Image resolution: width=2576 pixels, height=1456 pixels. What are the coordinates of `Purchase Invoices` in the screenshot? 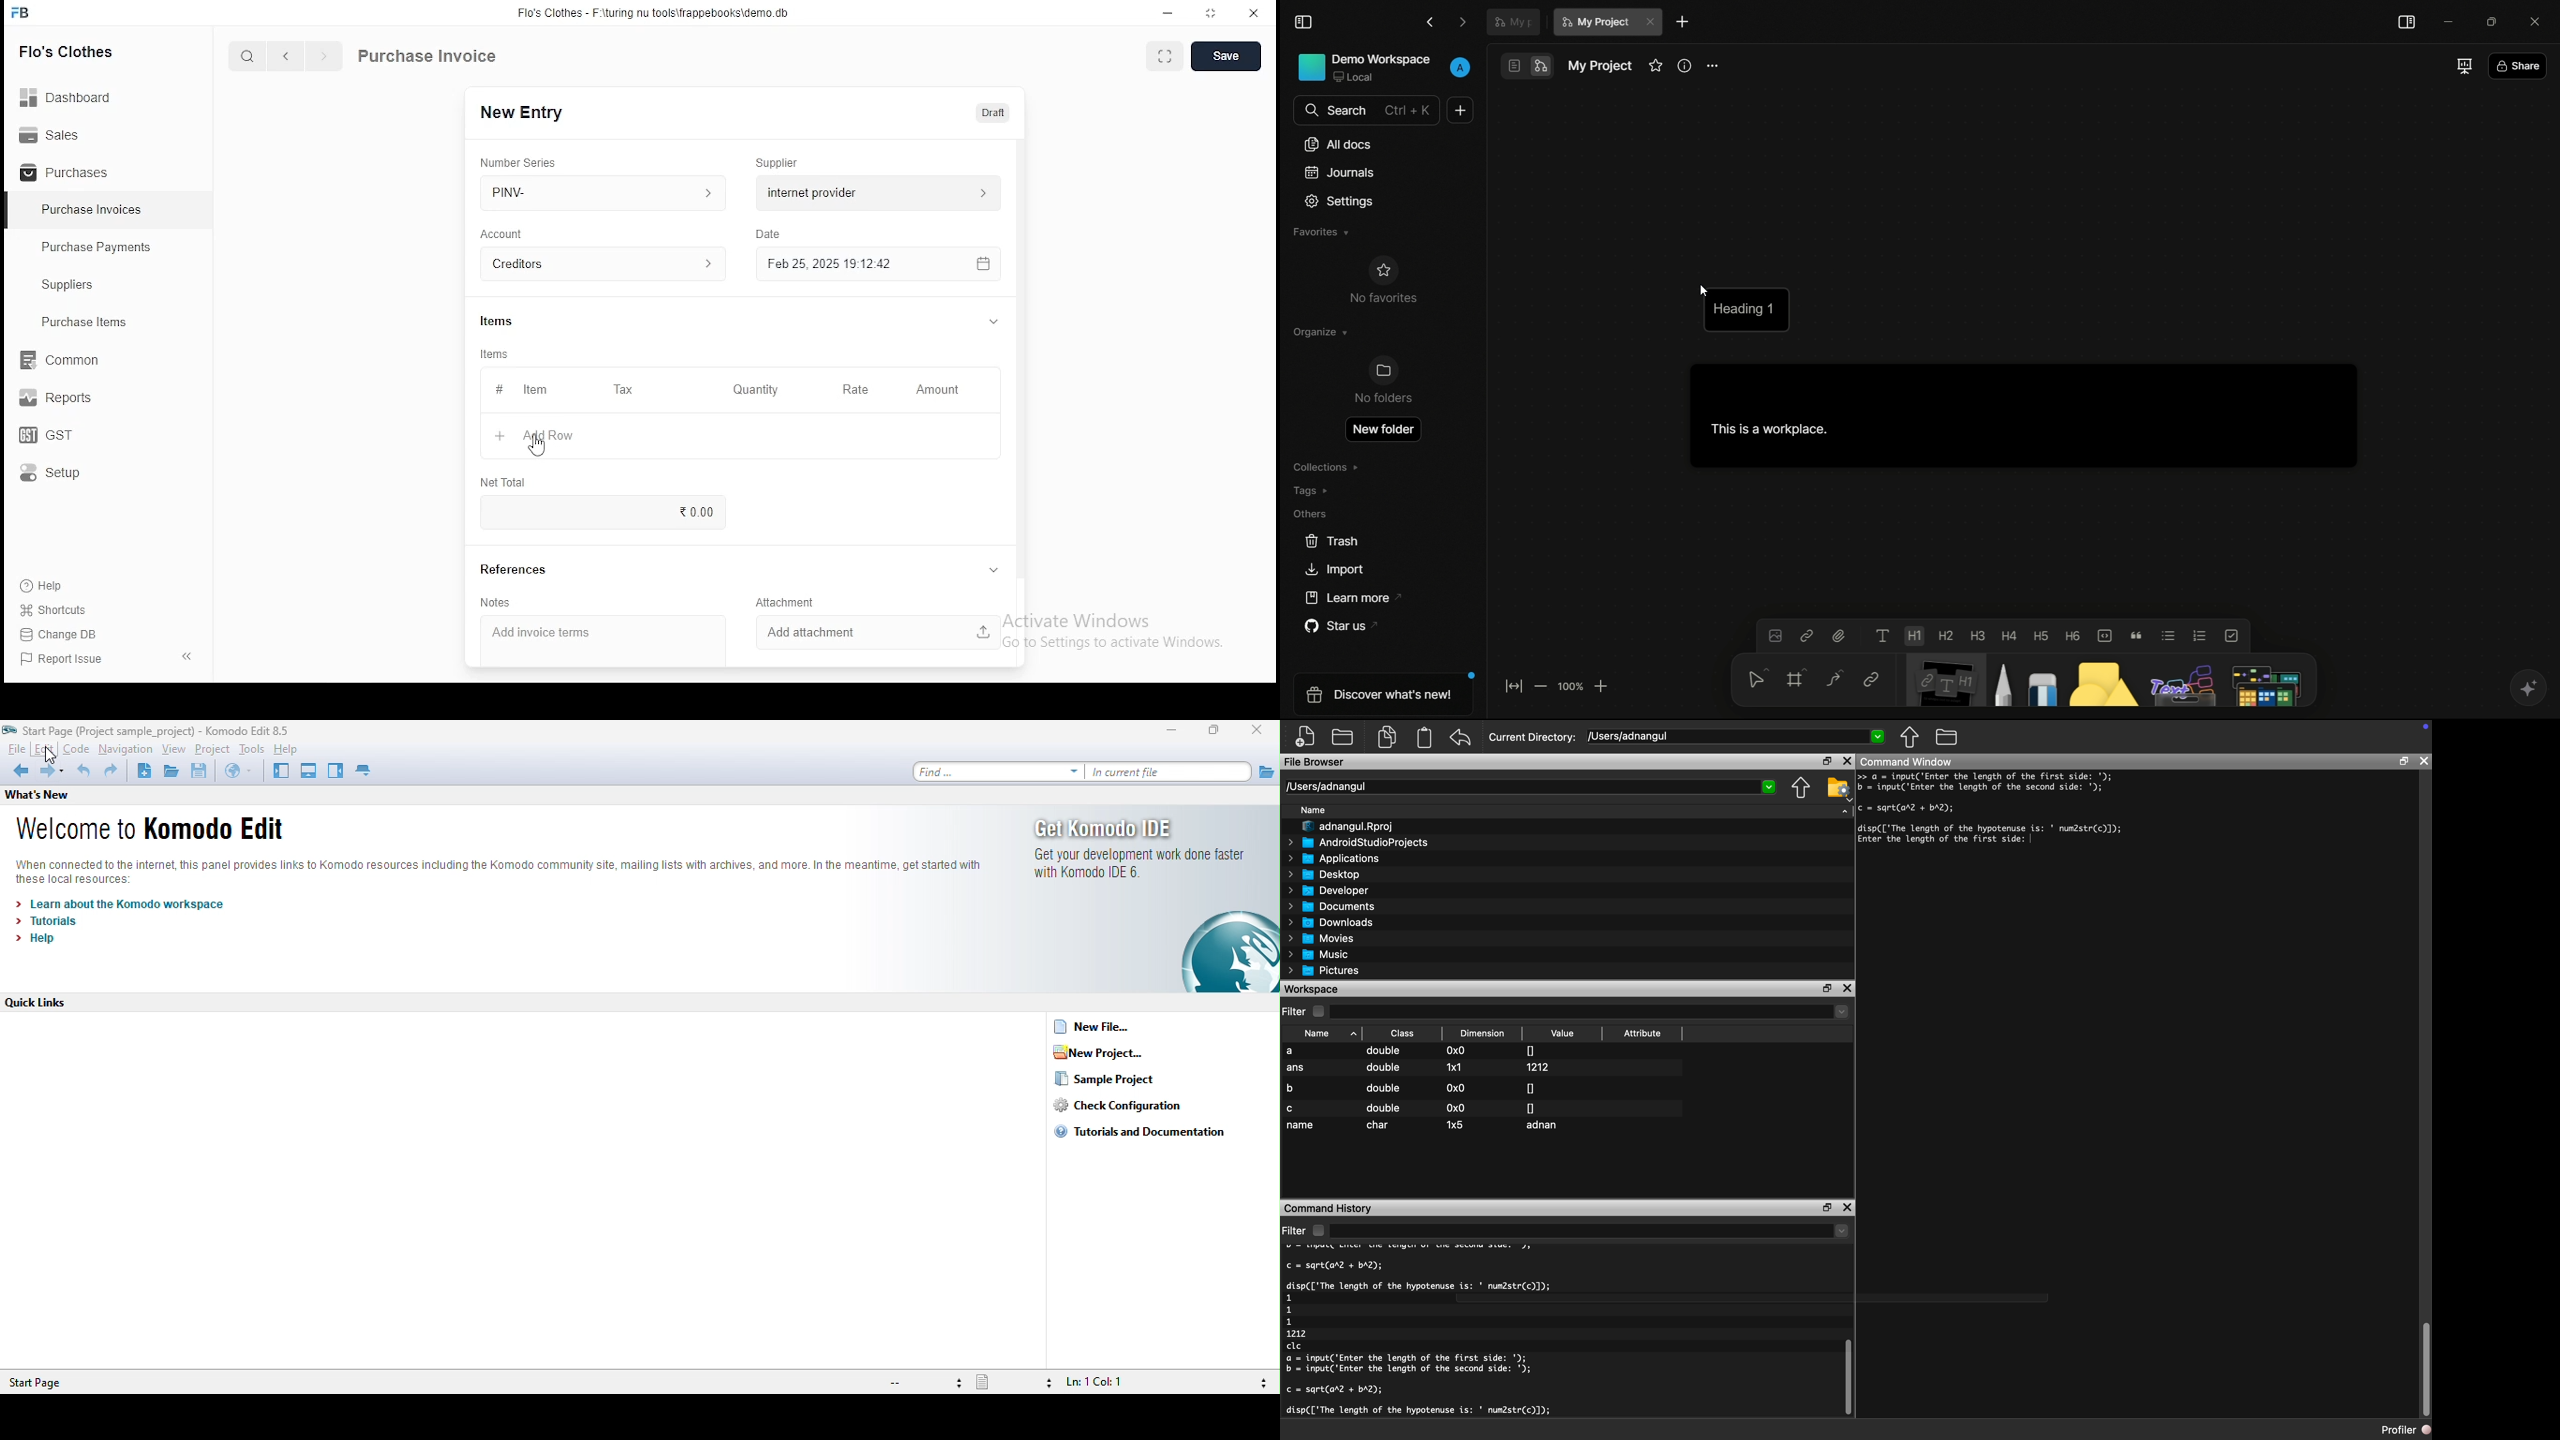 It's located at (95, 210).